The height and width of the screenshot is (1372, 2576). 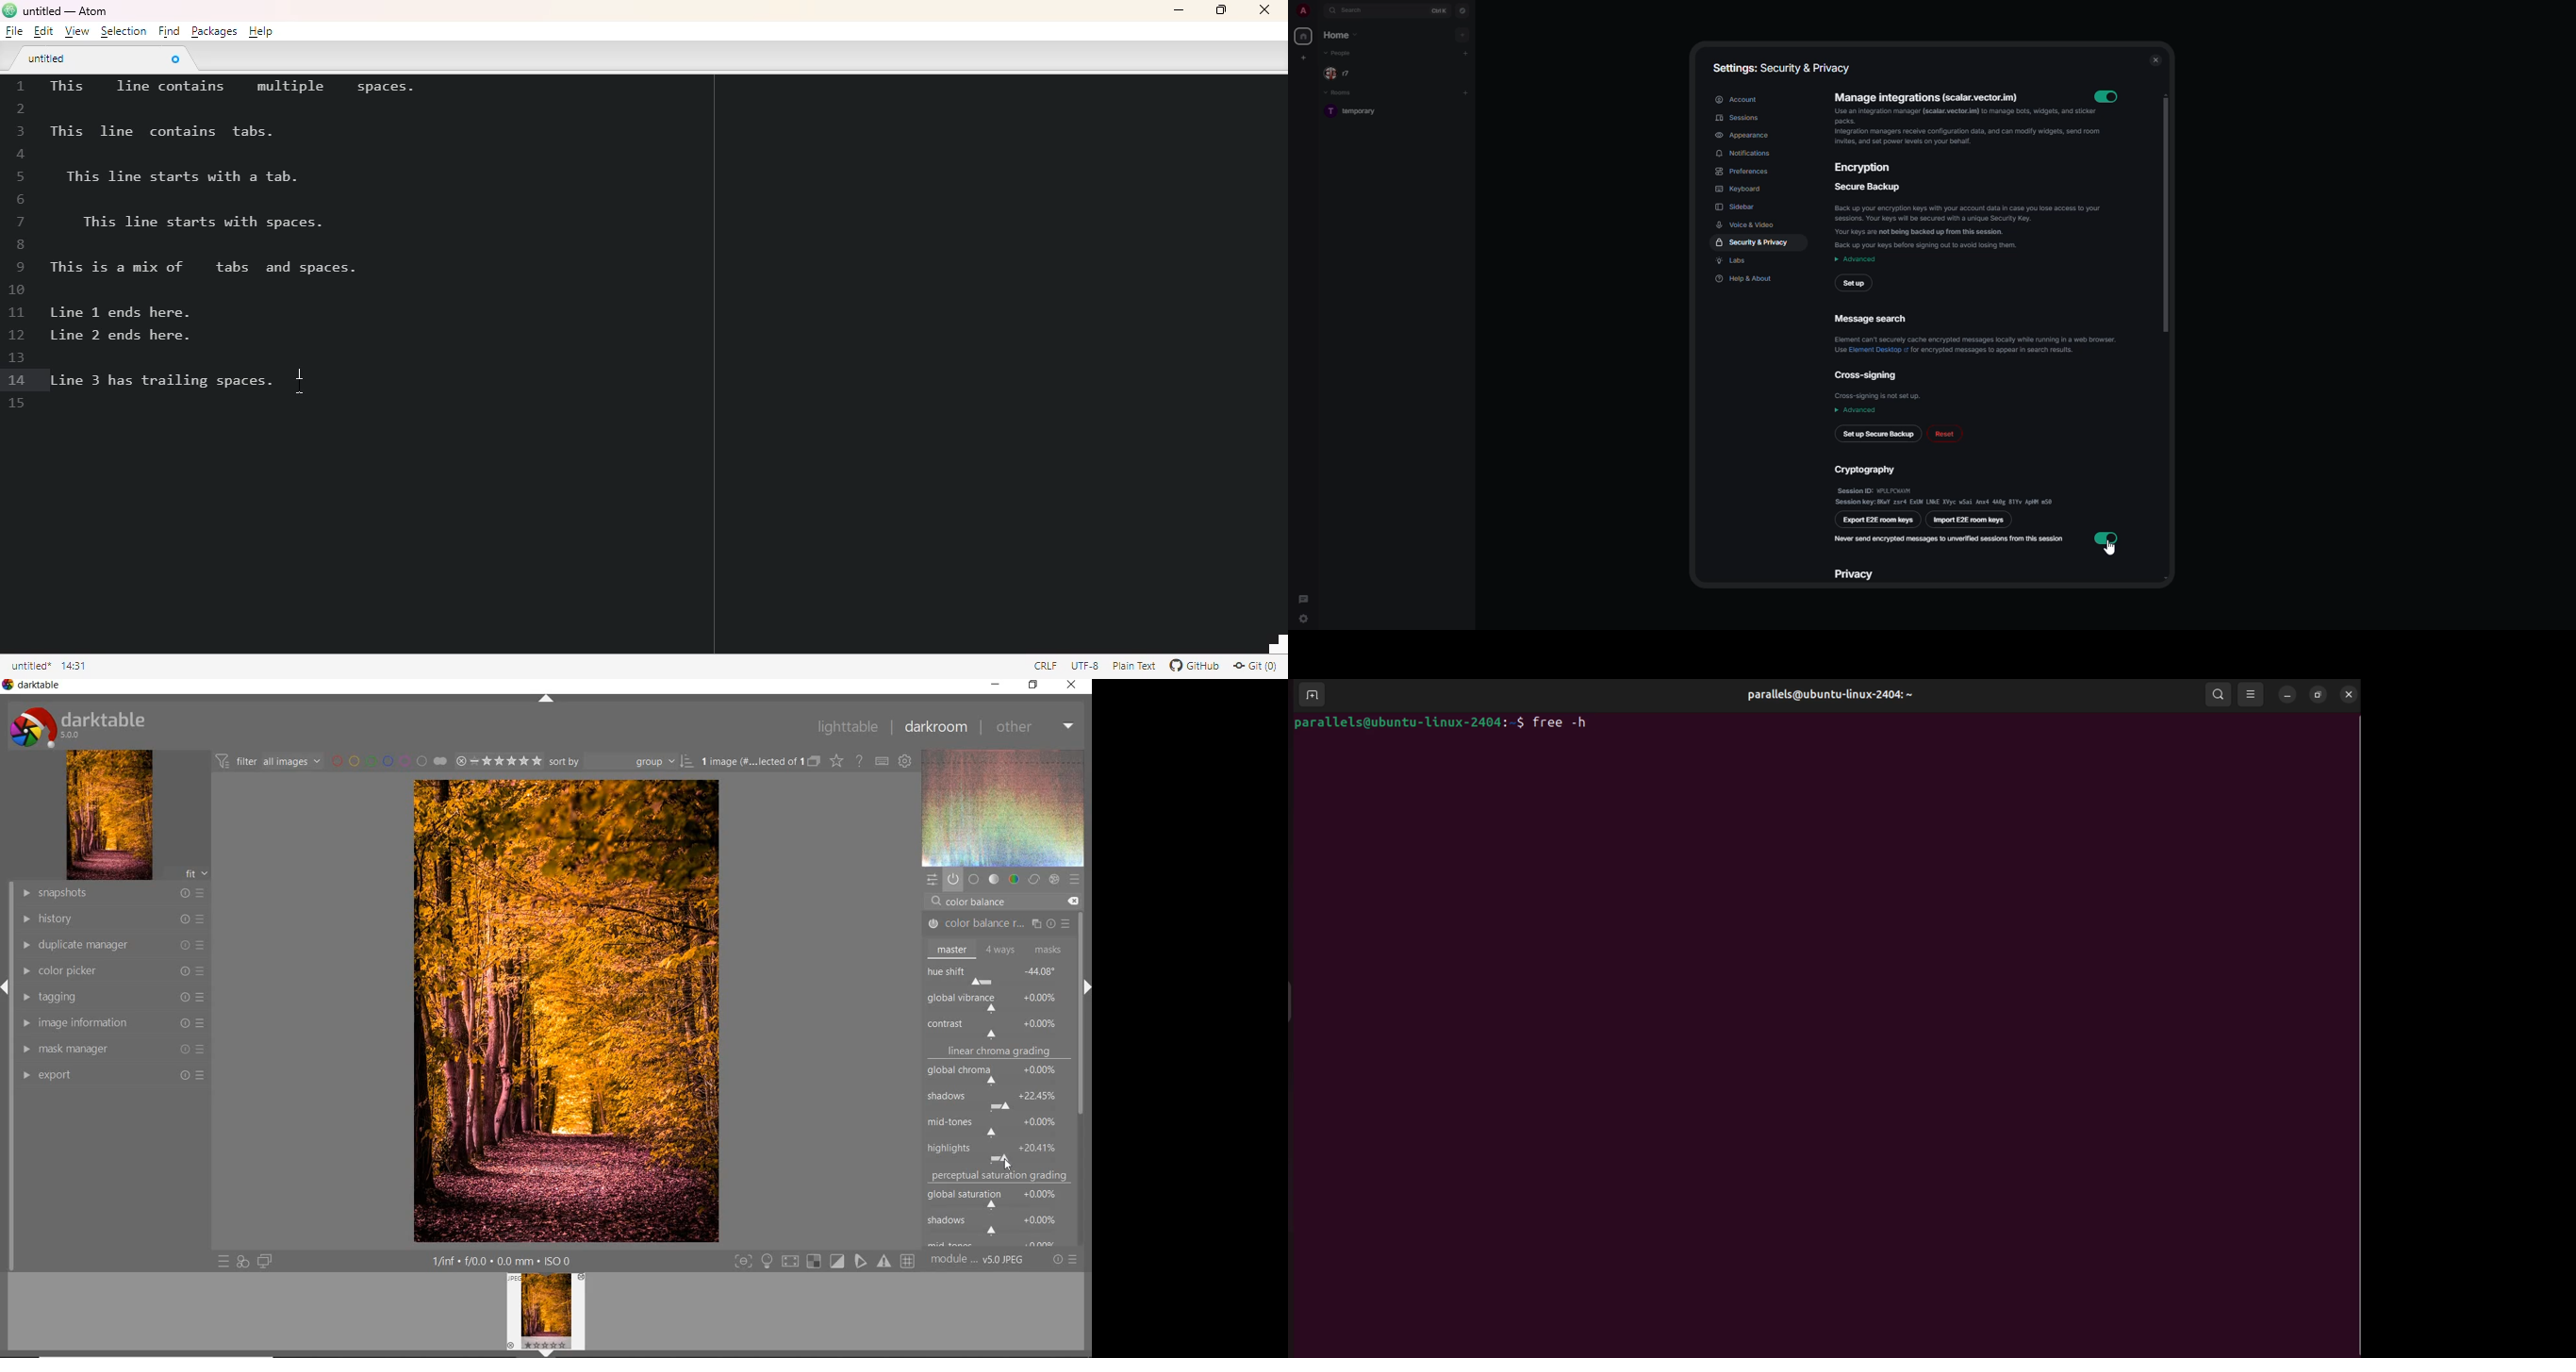 I want to click on hue shift, so click(x=999, y=974).